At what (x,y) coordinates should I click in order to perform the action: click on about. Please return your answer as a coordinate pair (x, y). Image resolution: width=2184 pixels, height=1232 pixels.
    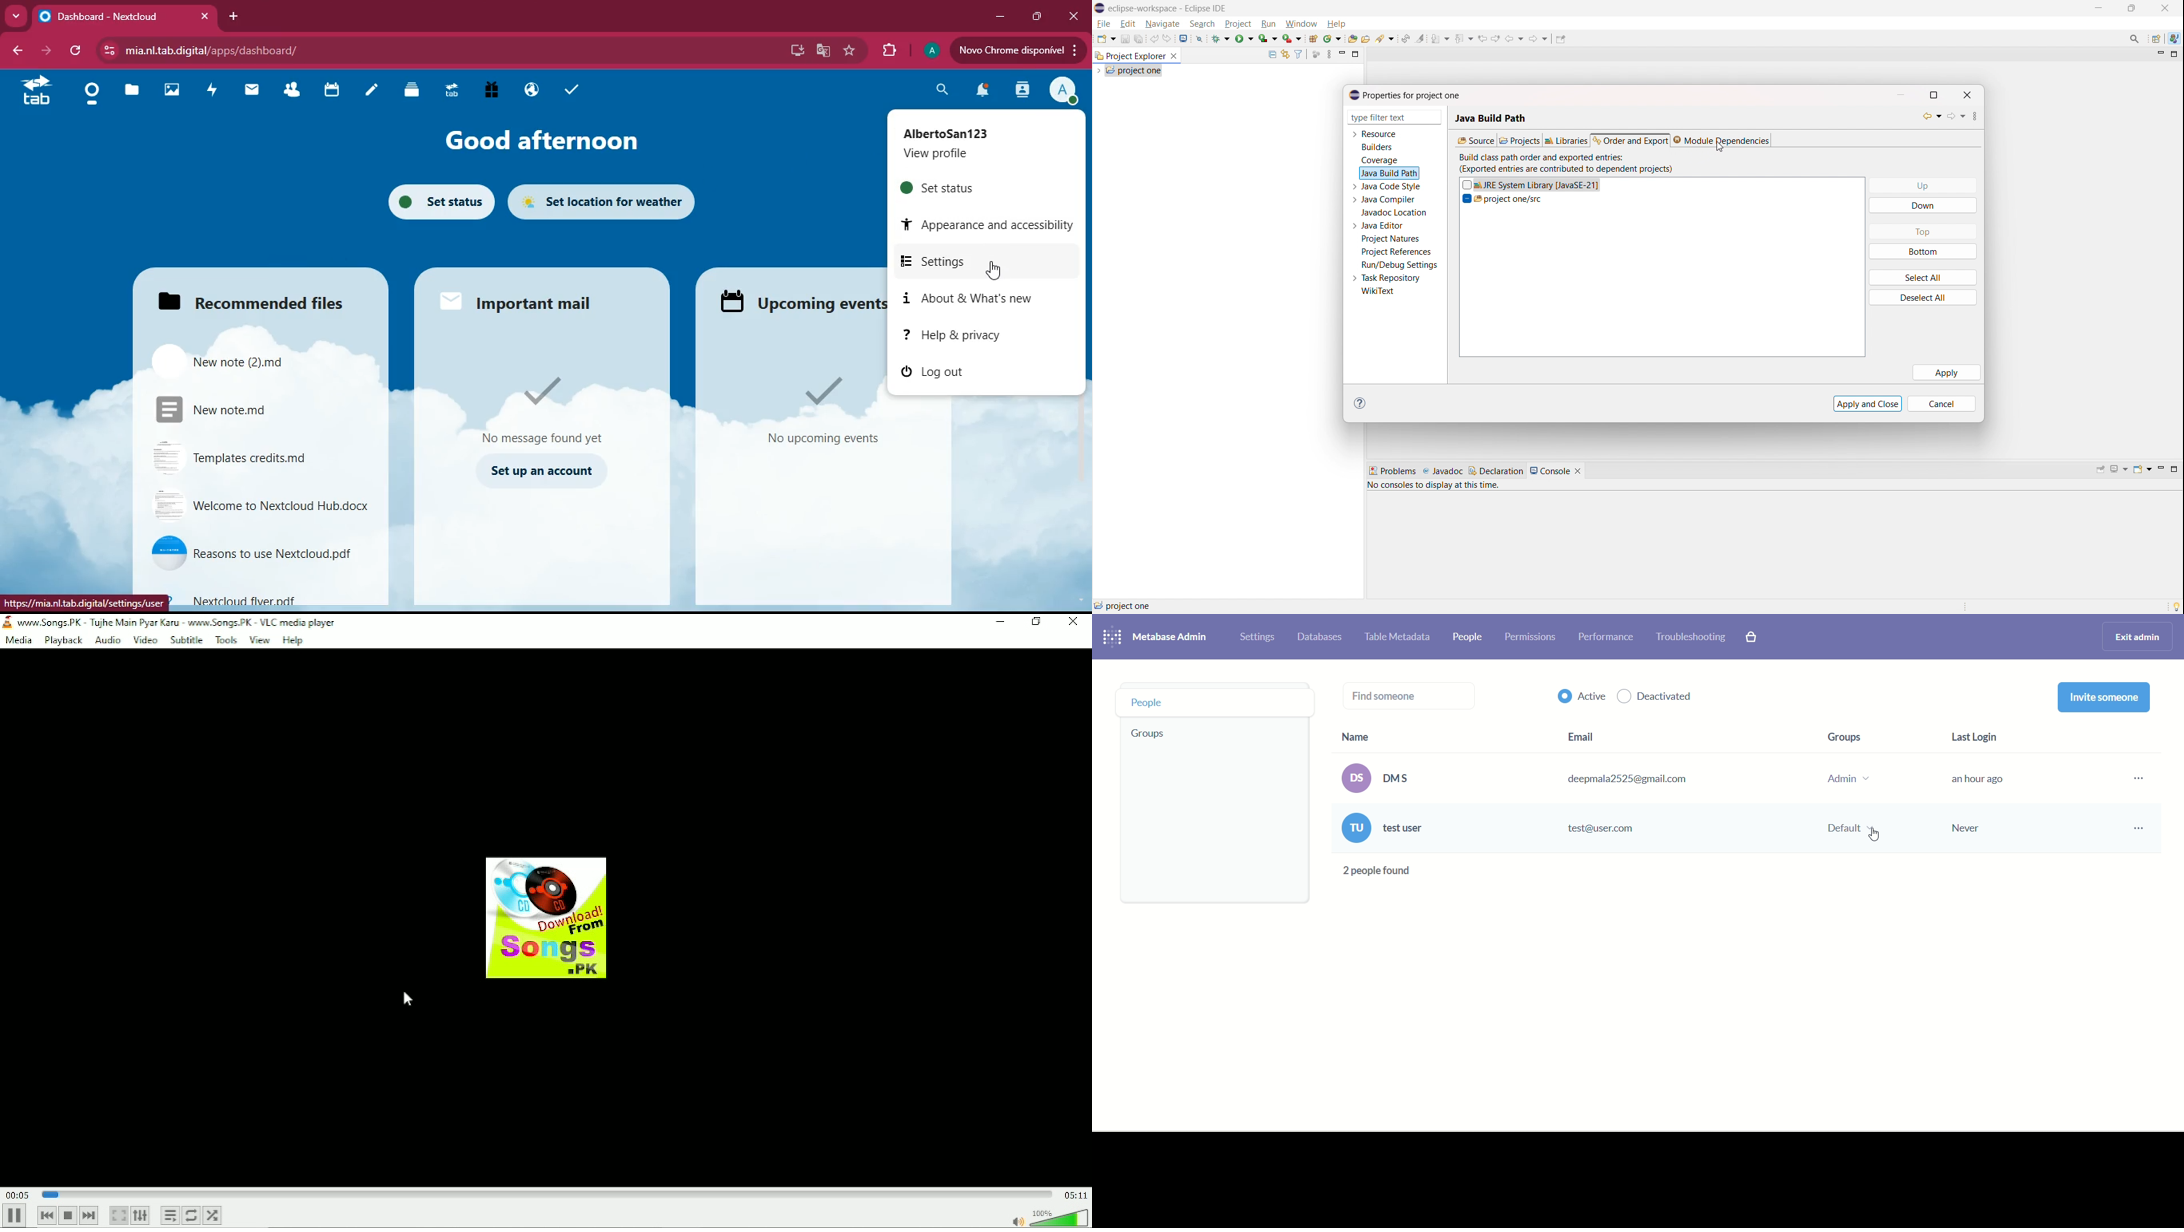
    Looking at the image, I should click on (987, 298).